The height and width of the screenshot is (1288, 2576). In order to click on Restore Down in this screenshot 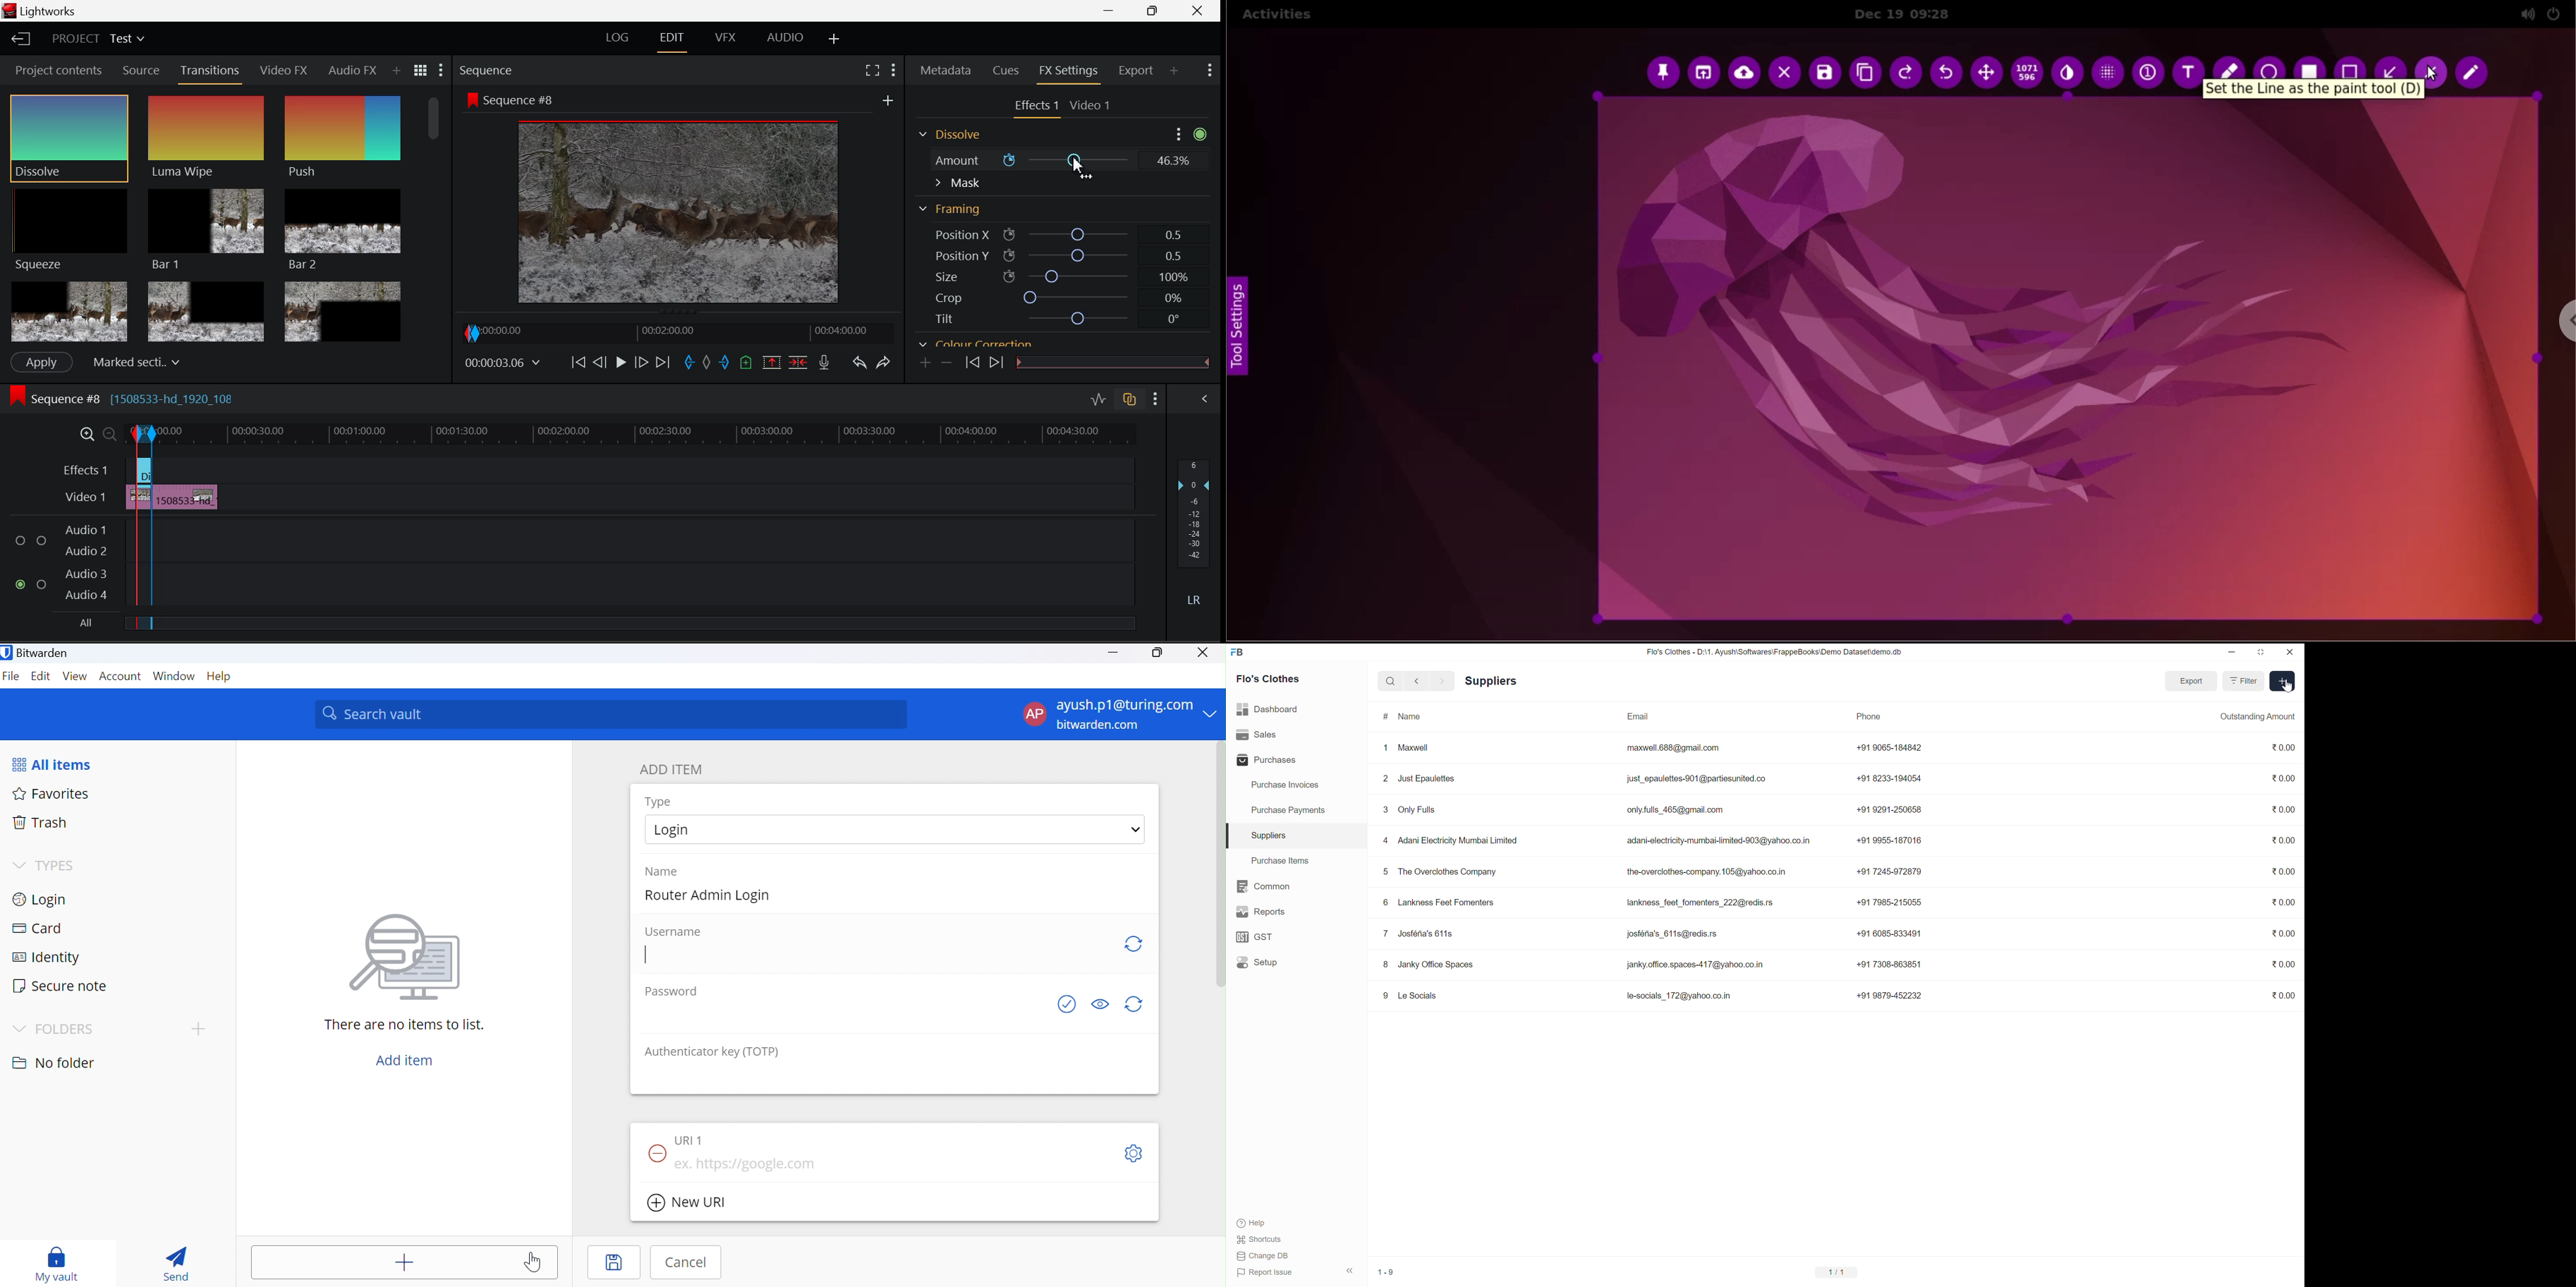, I will do `click(1113, 11)`.